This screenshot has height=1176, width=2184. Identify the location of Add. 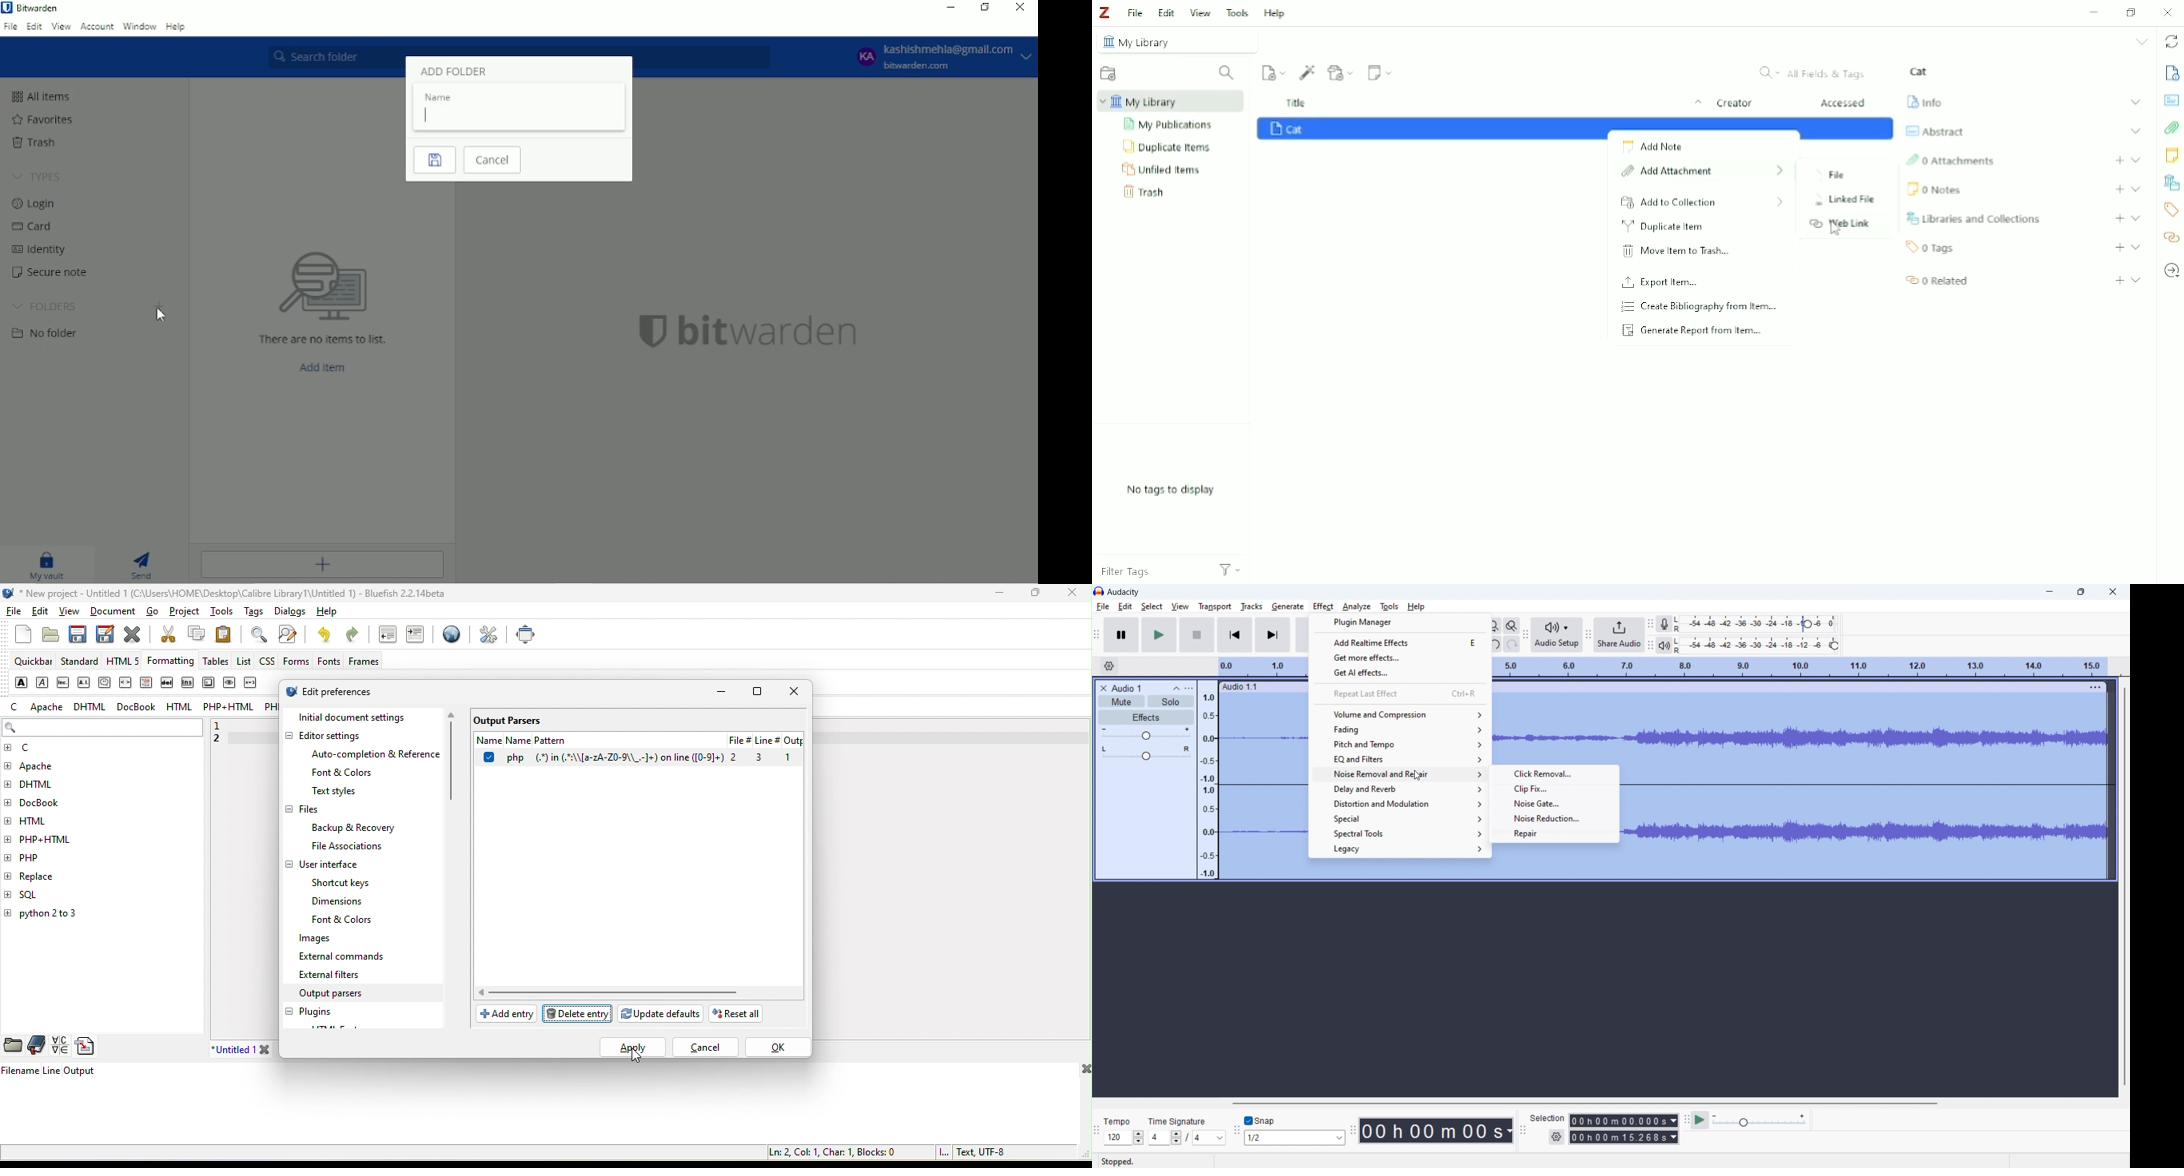
(2119, 218).